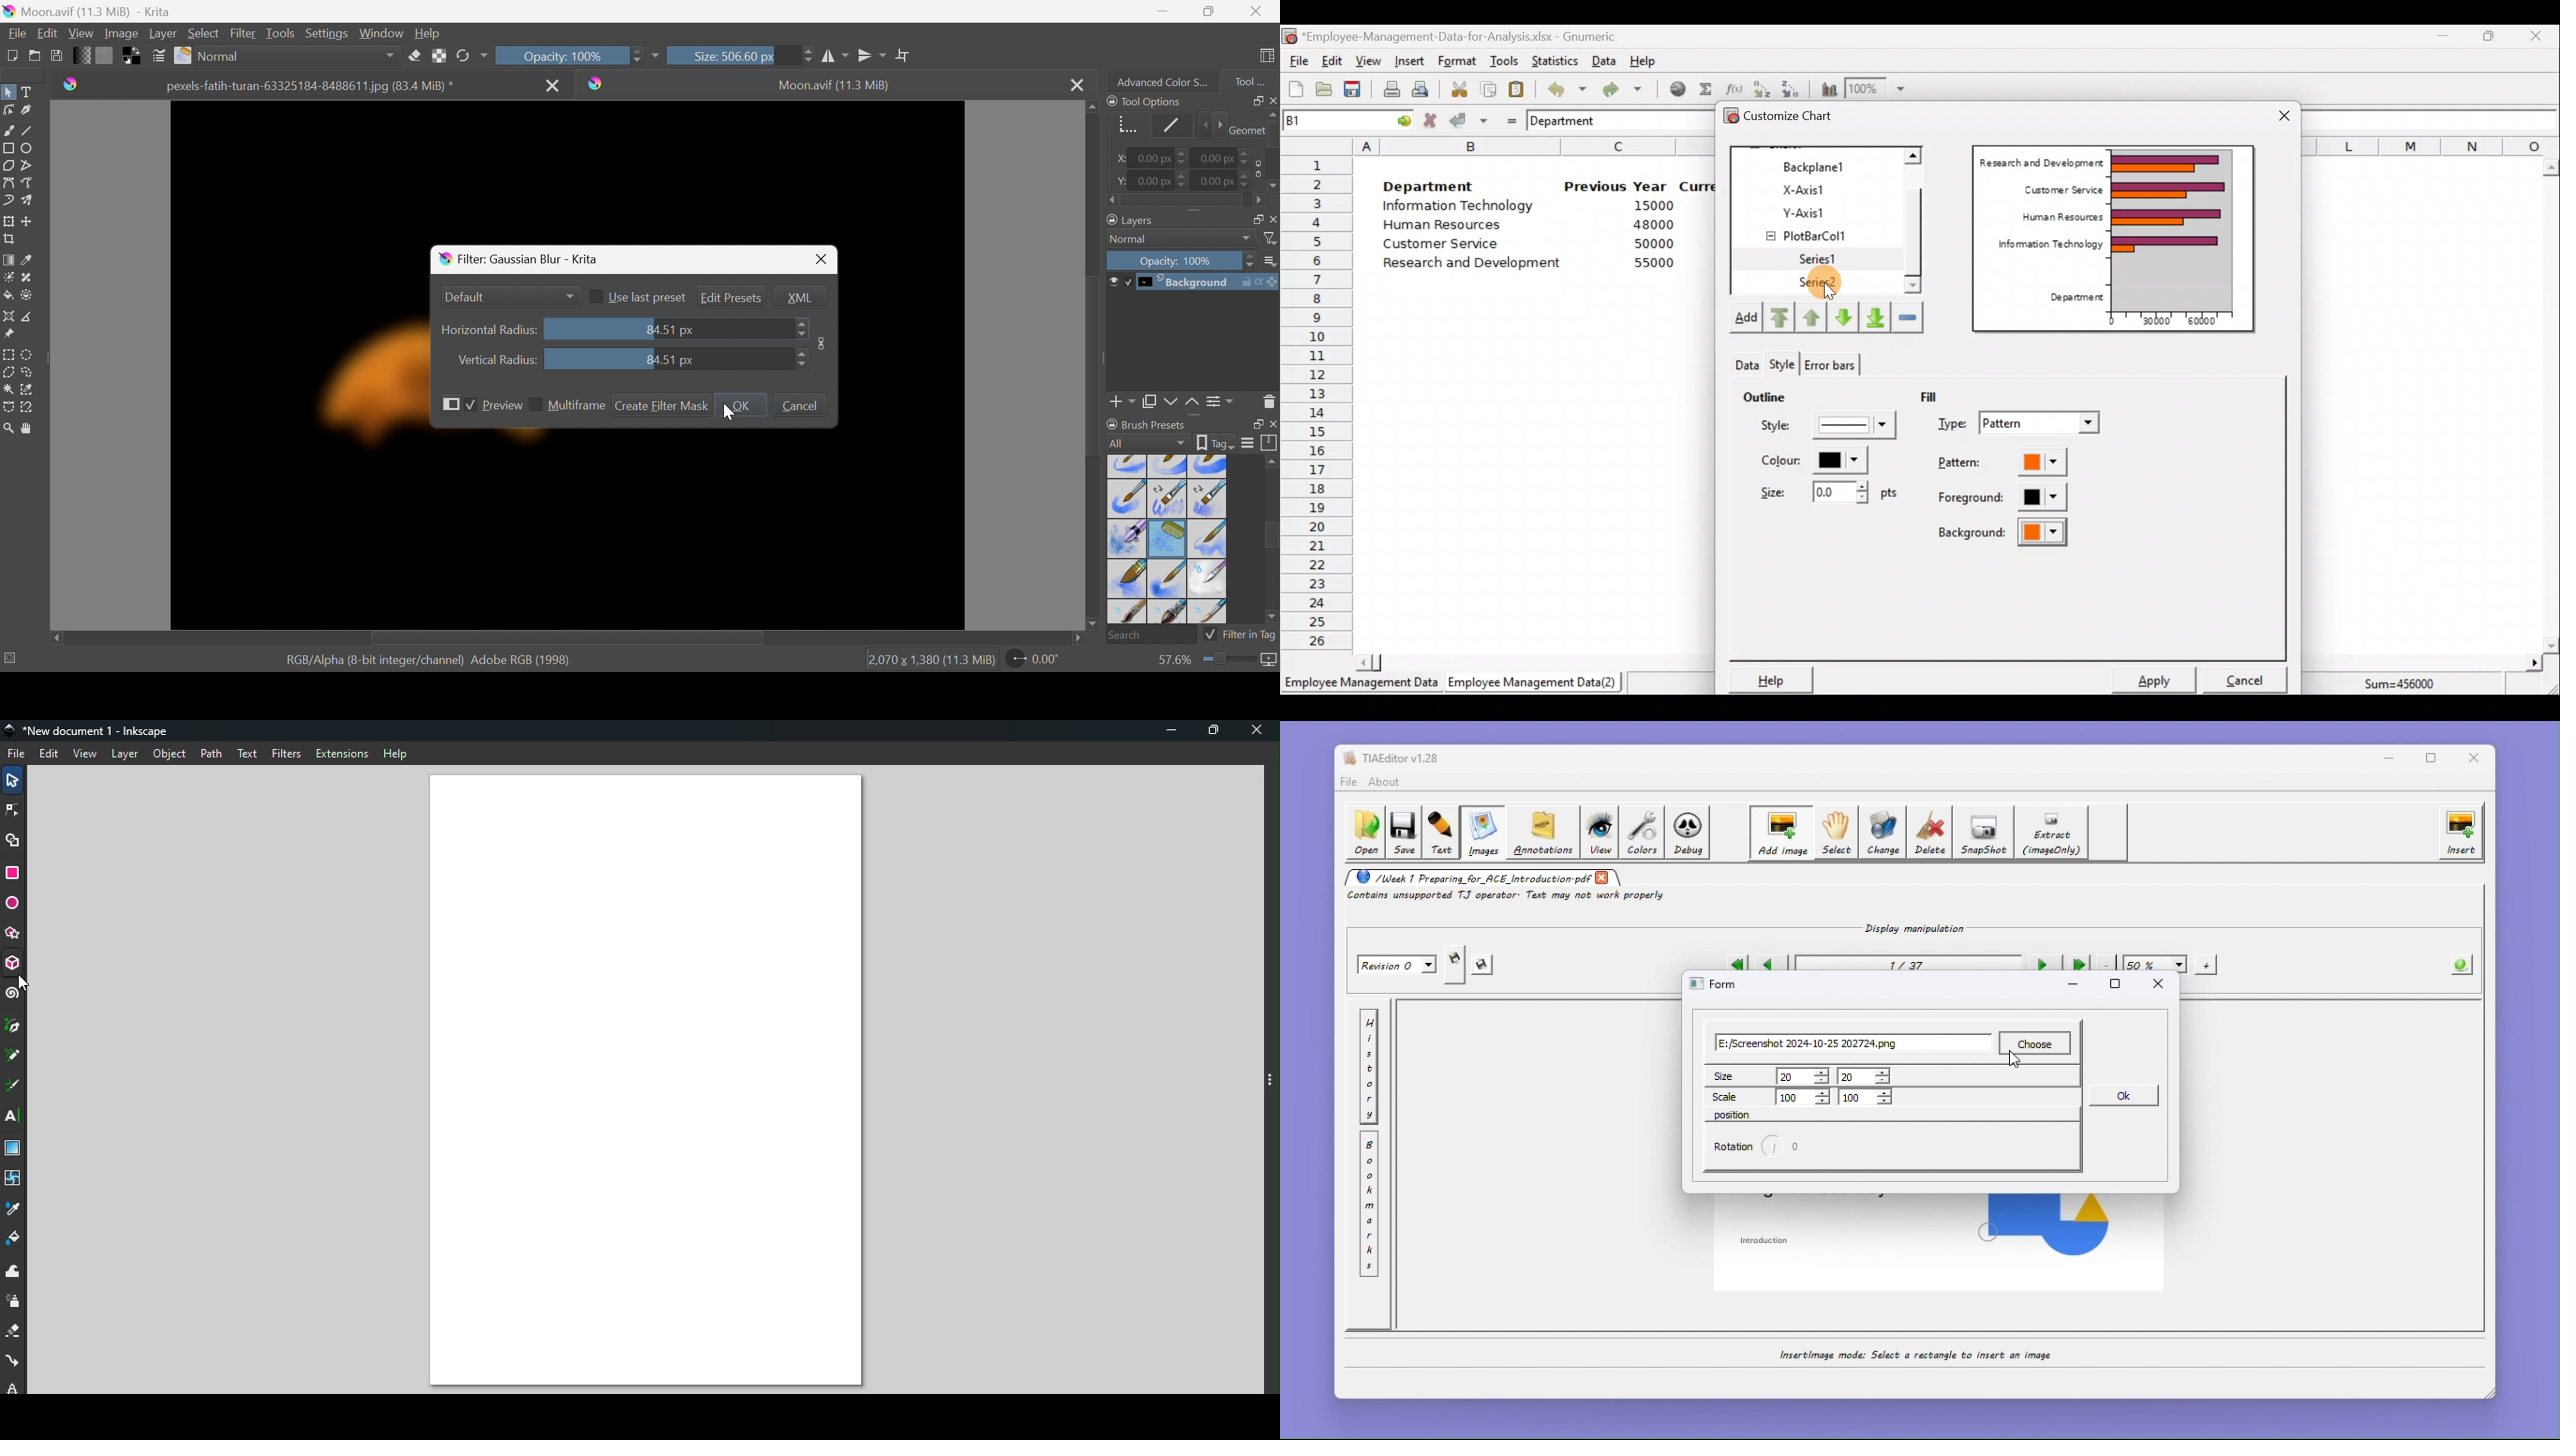 This screenshot has width=2576, height=1456. Describe the element at coordinates (2160, 679) in the screenshot. I see `Apply` at that location.